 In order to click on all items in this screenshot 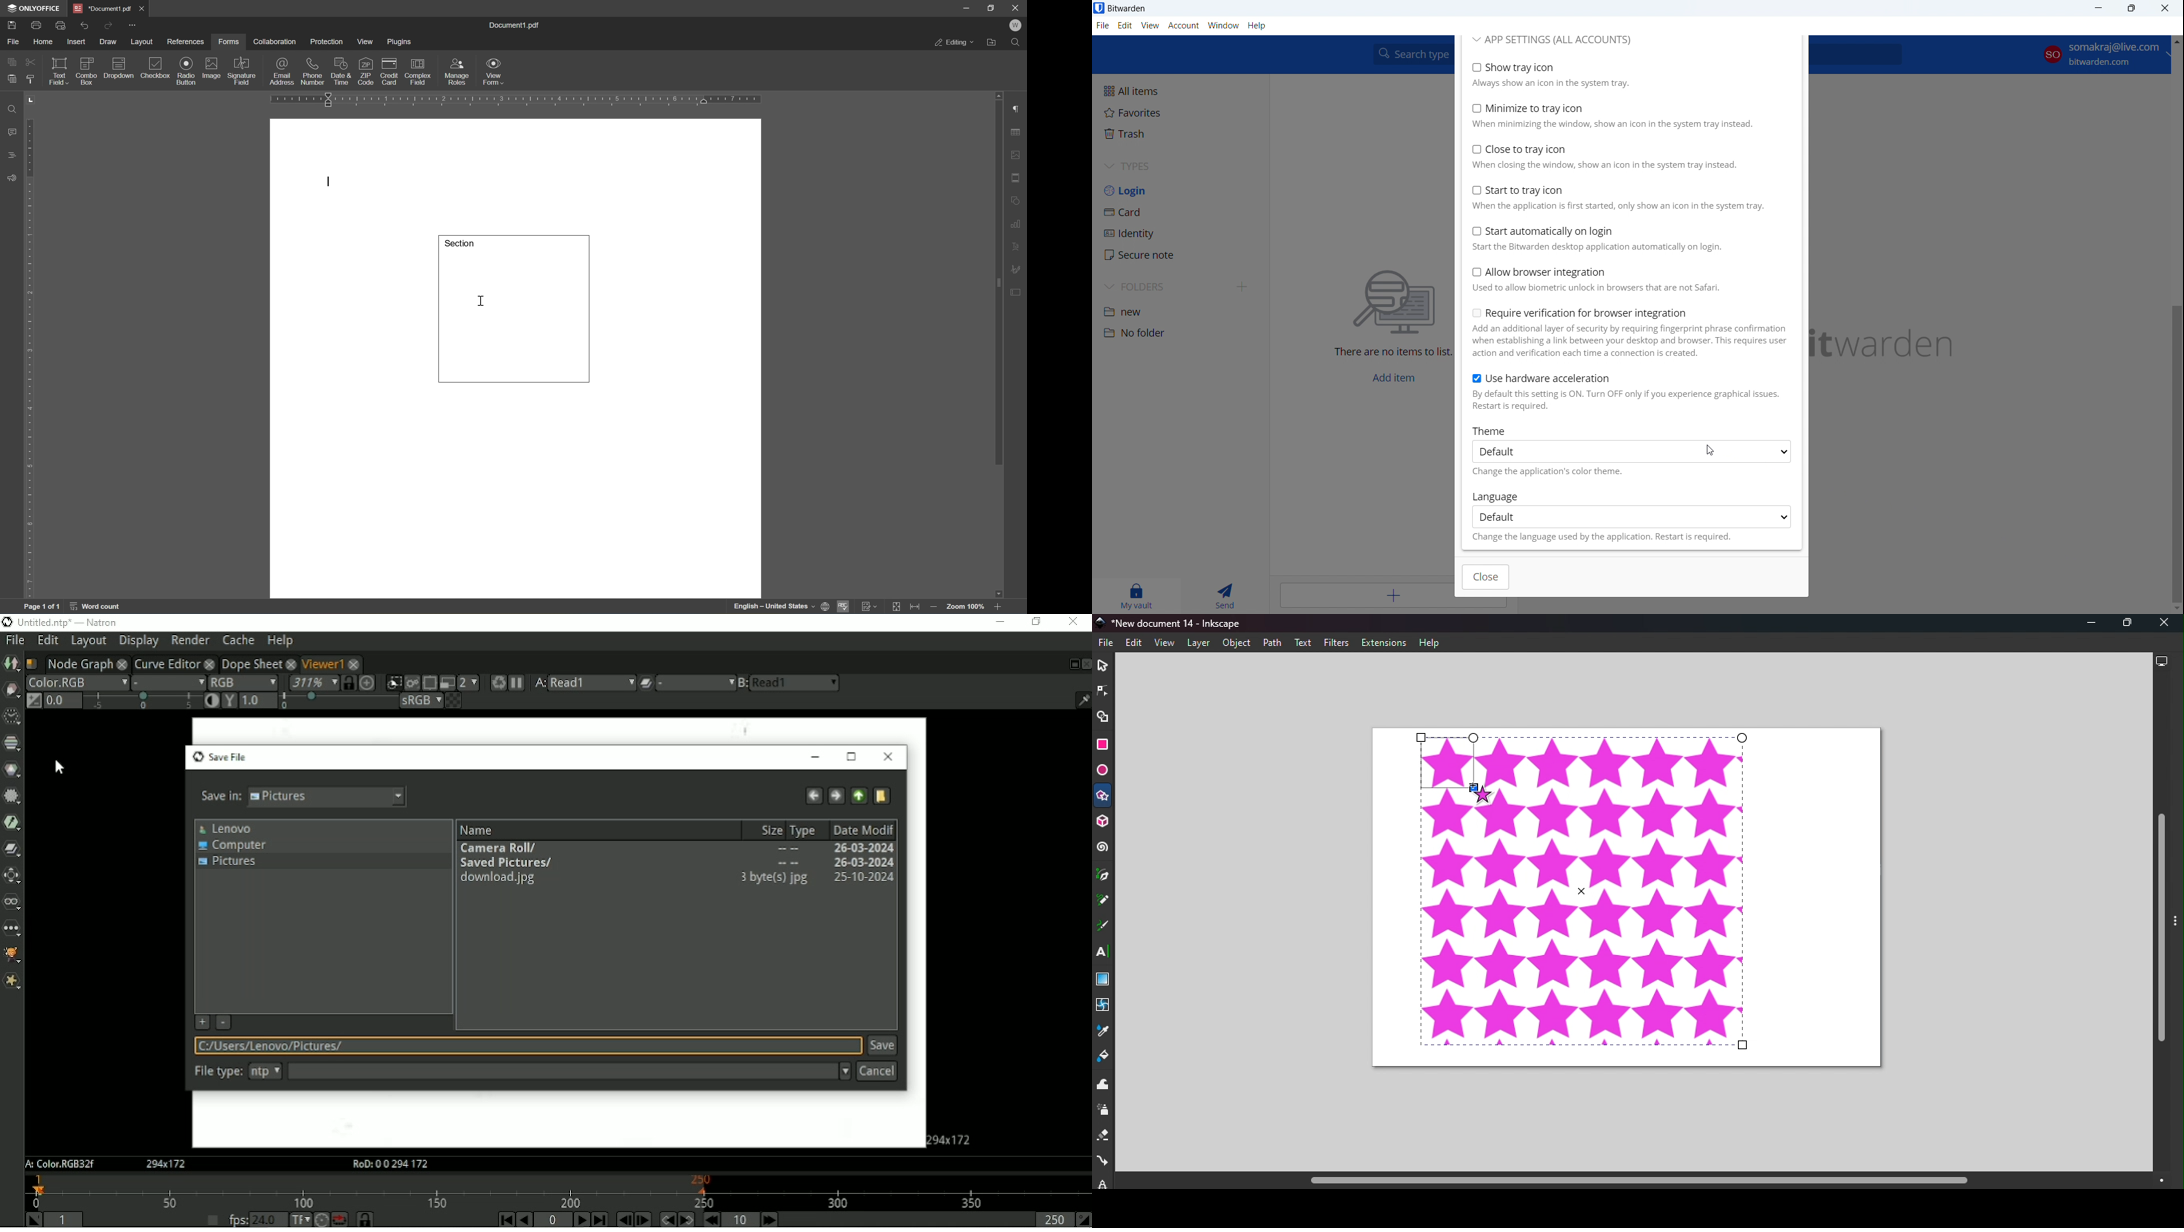, I will do `click(1180, 90)`.